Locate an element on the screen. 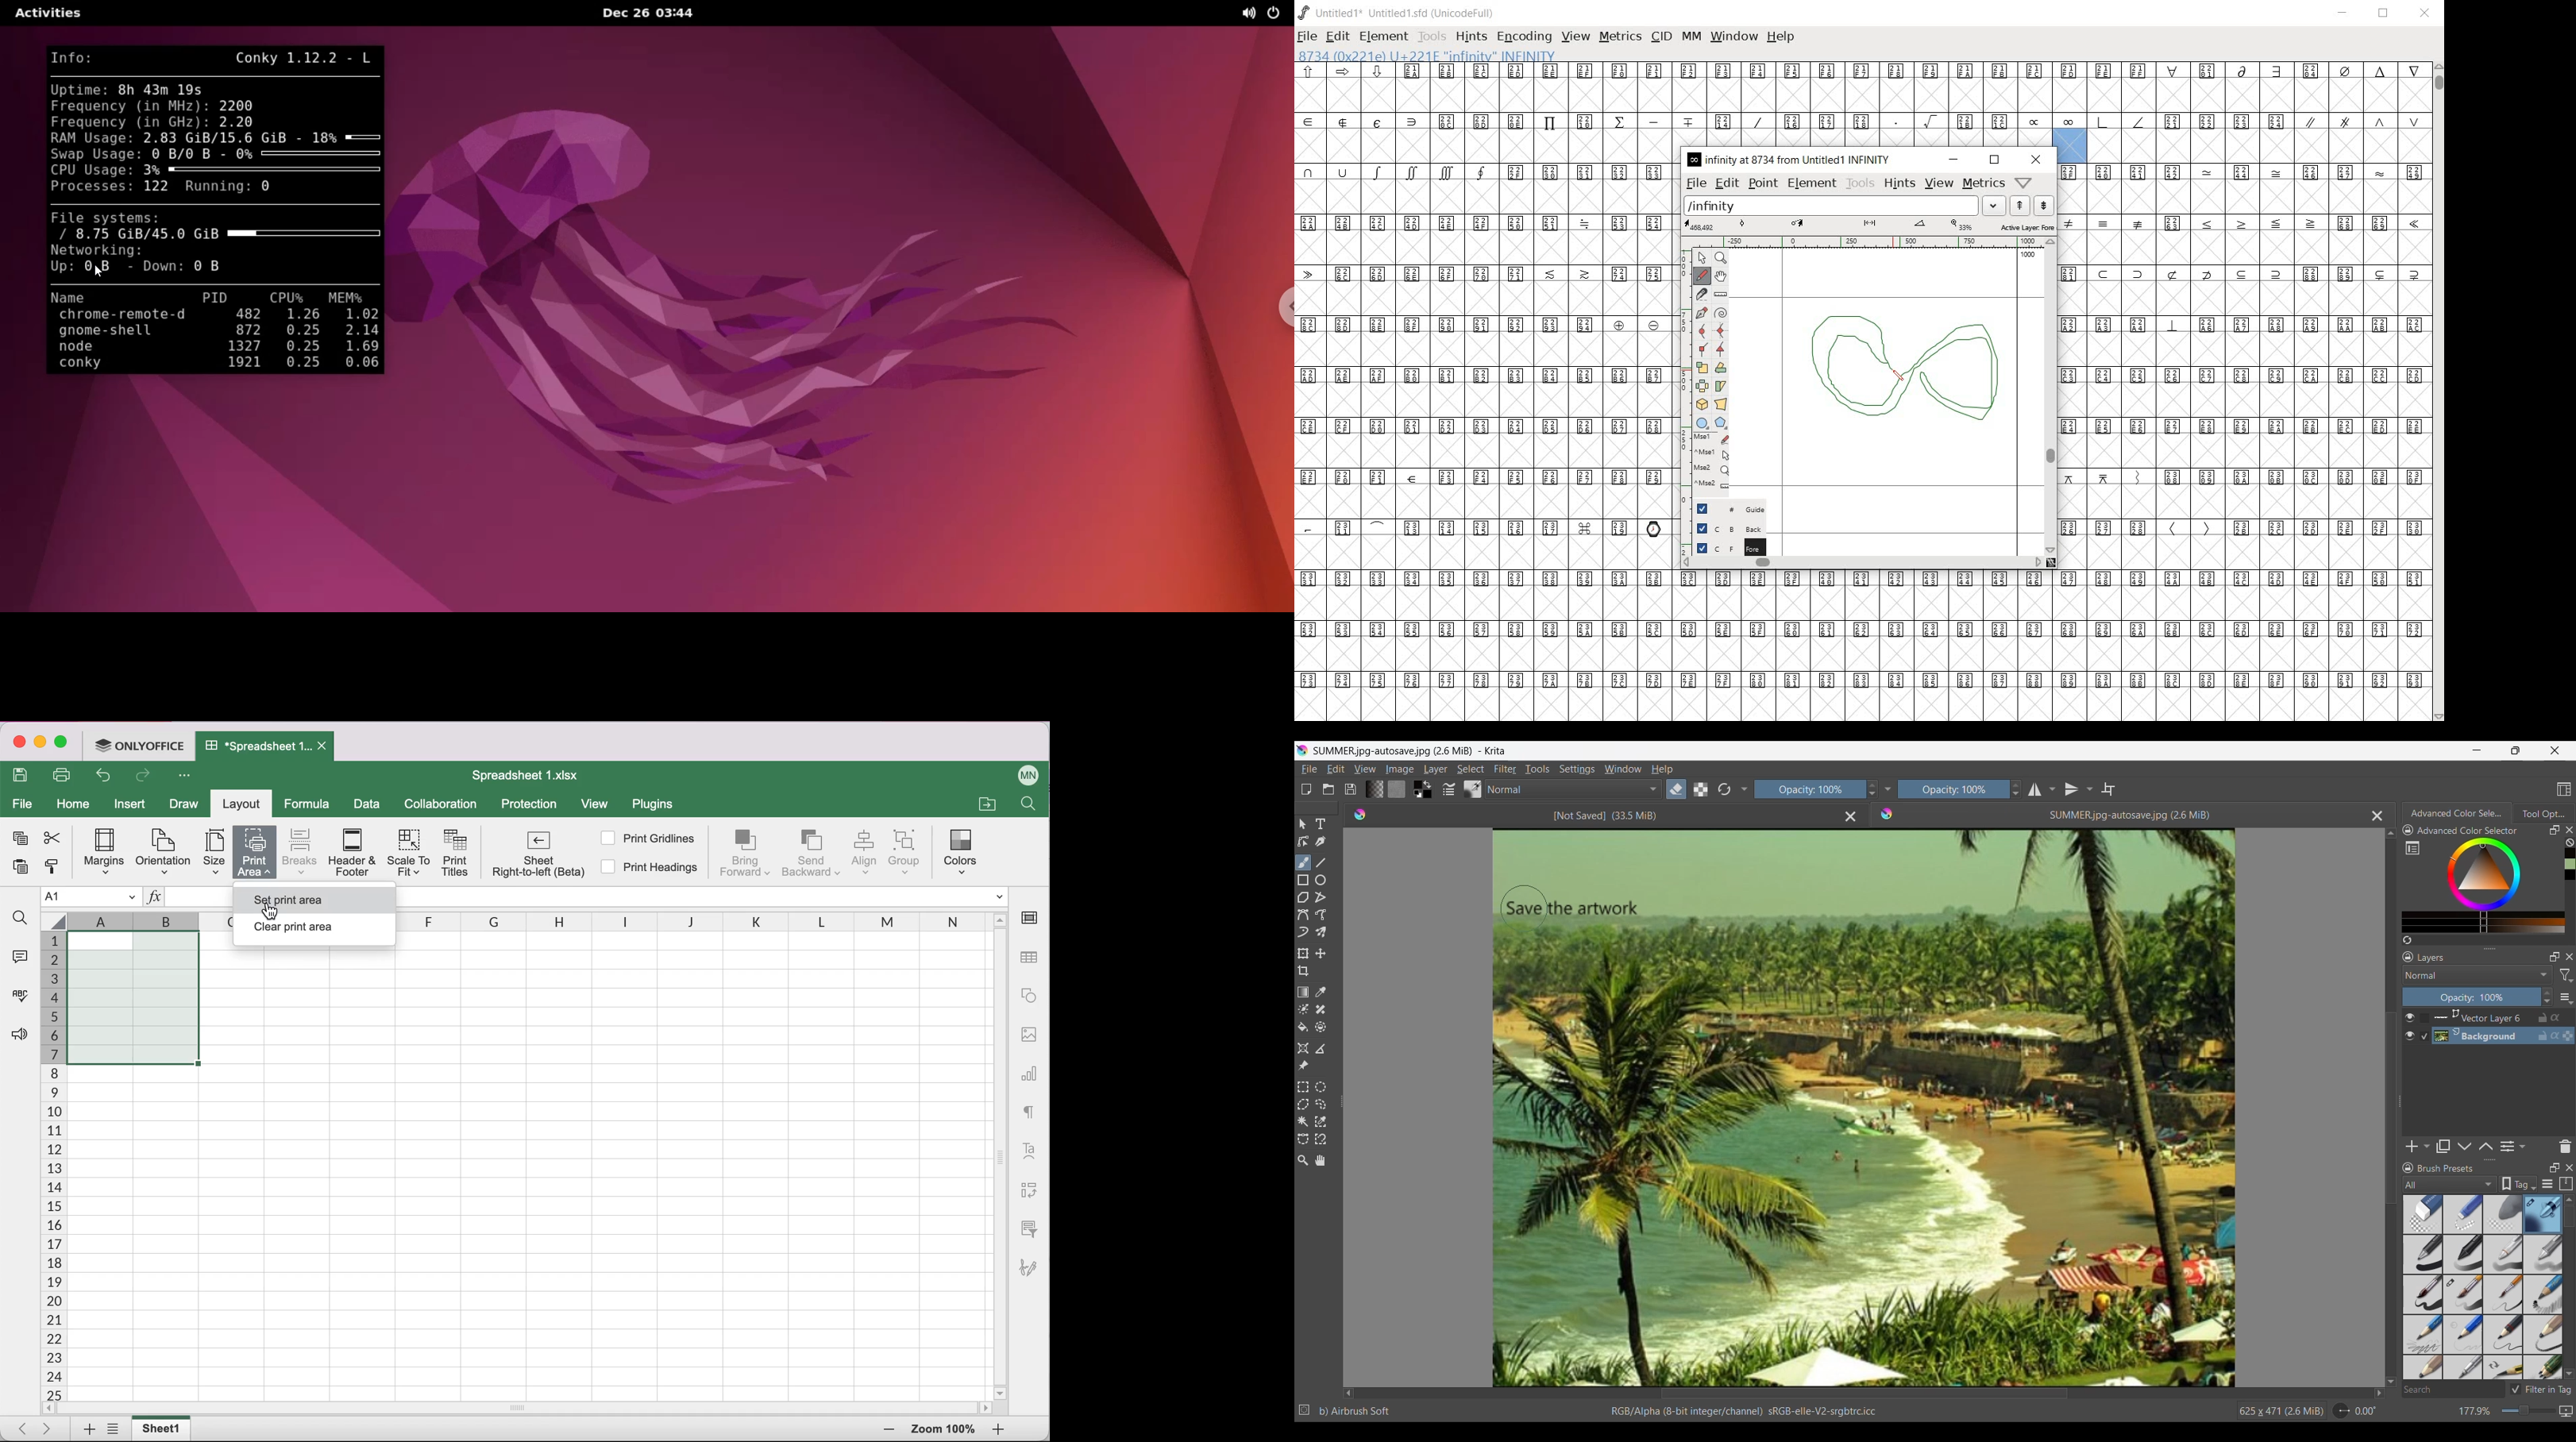  Change height of panels attached is located at coordinates (2484, 1160).